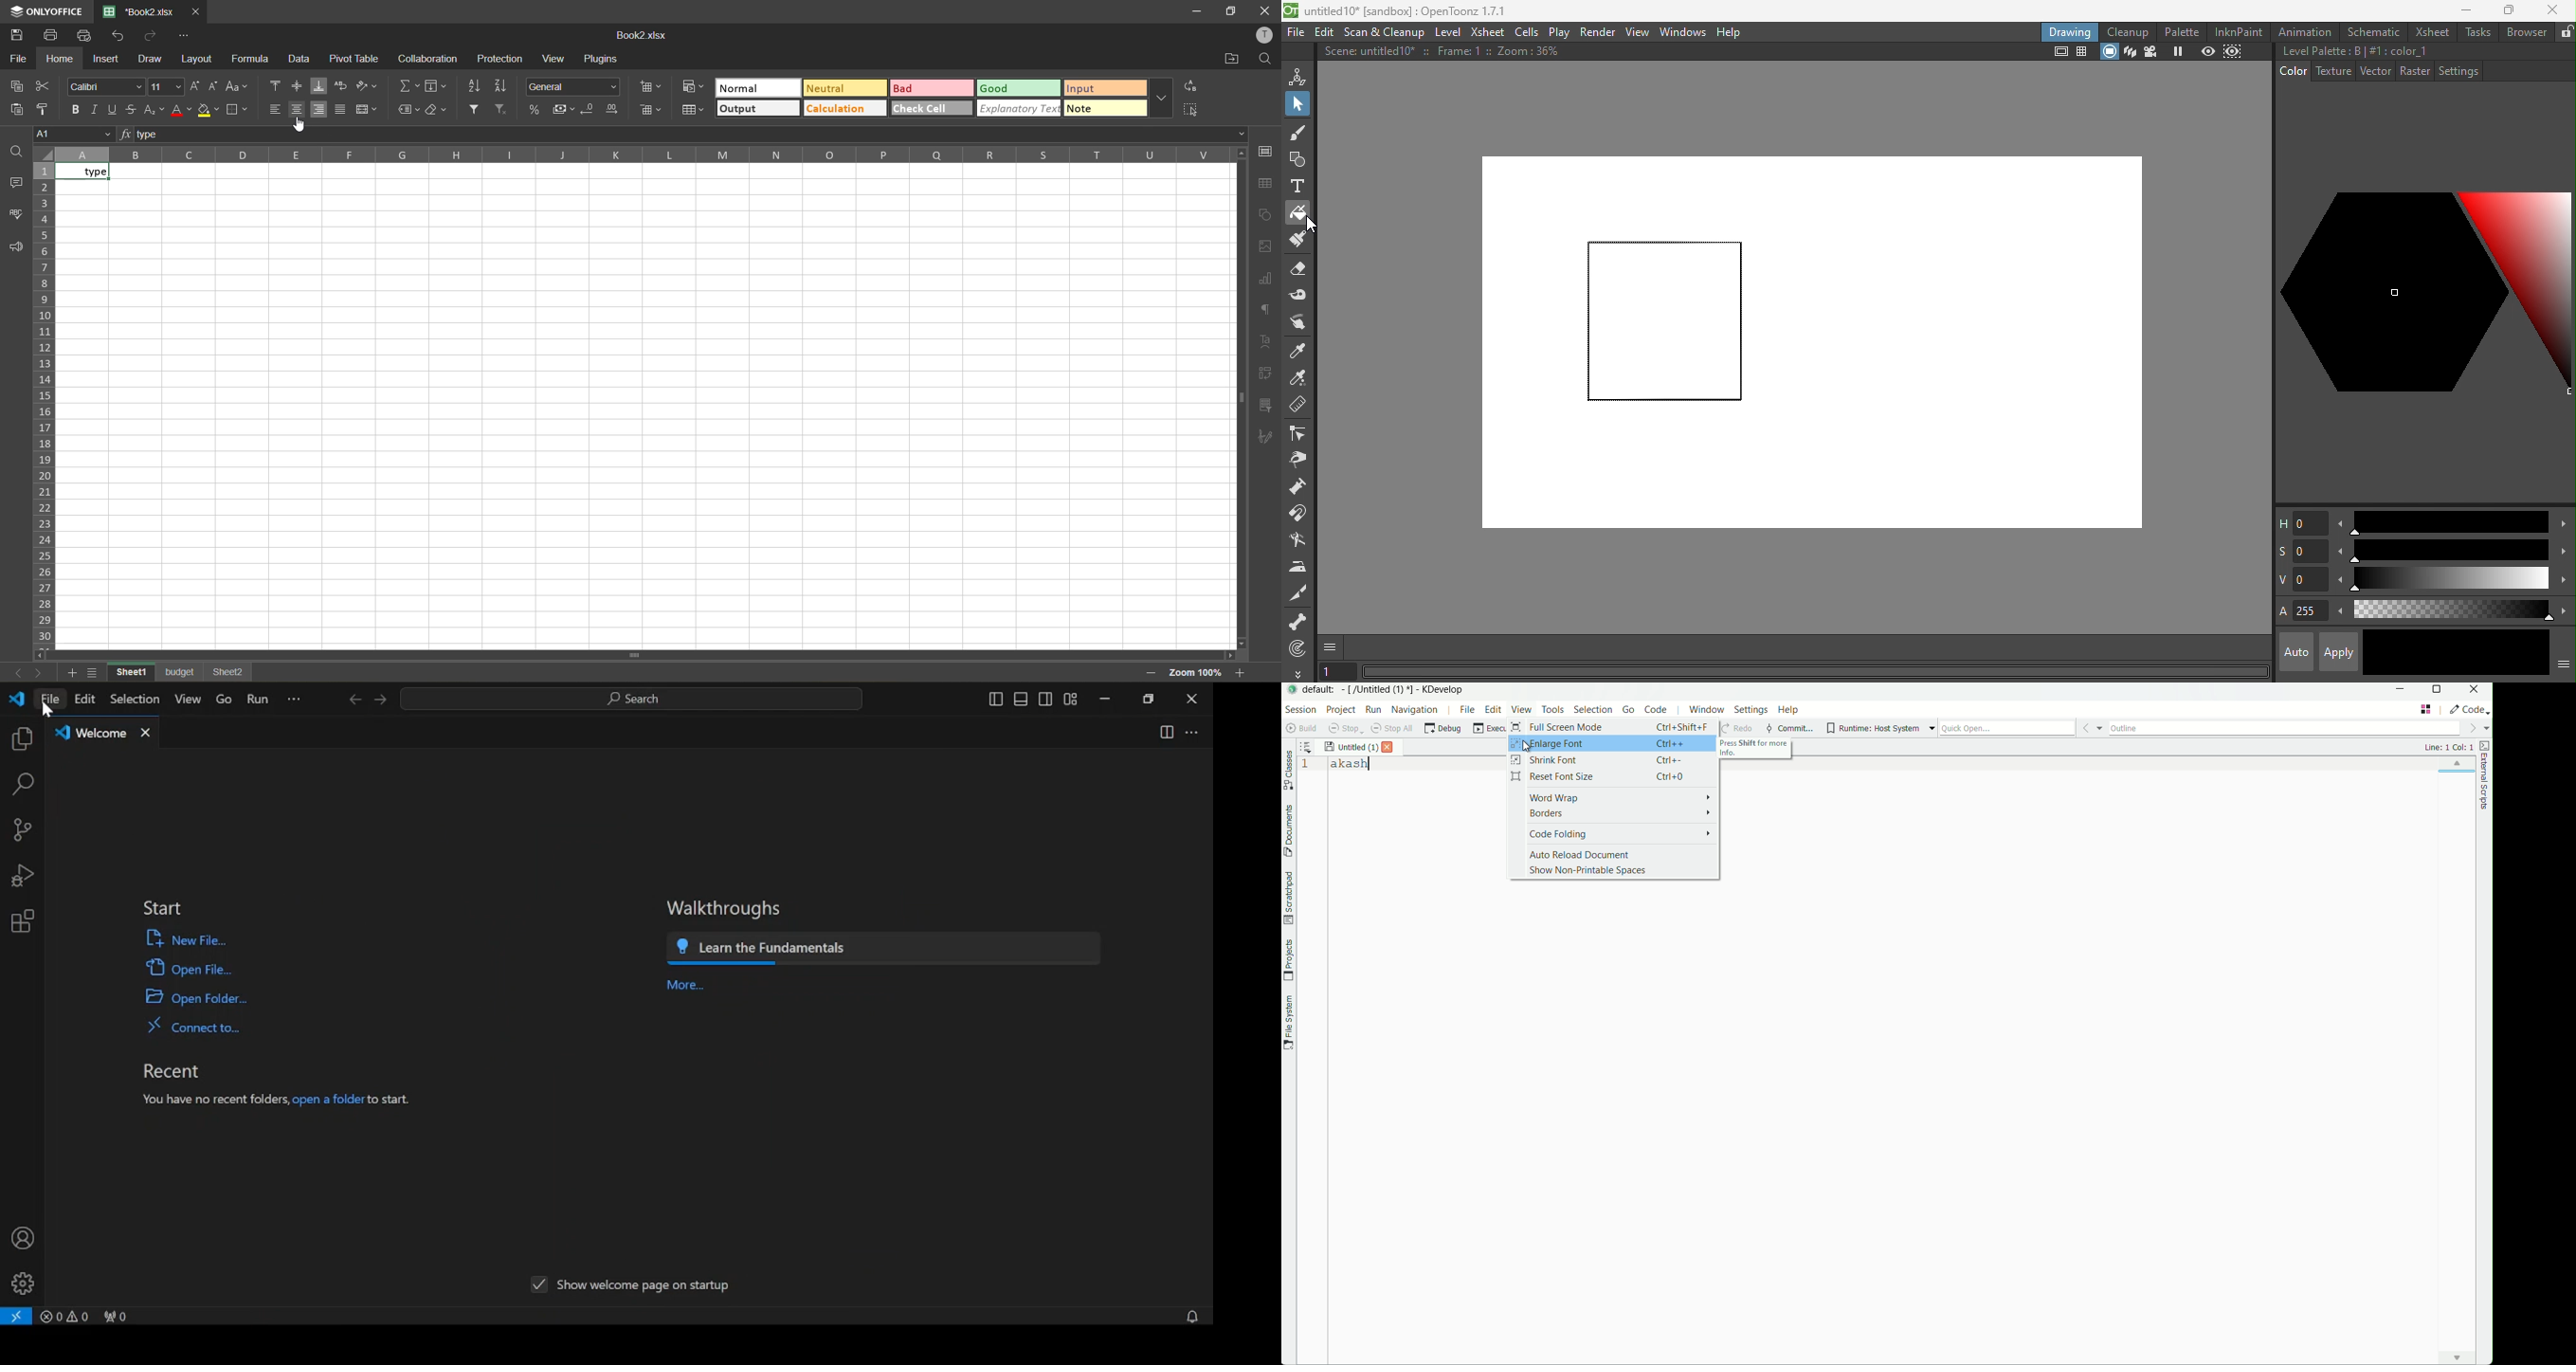  Describe the element at coordinates (1231, 11) in the screenshot. I see `maximize` at that location.